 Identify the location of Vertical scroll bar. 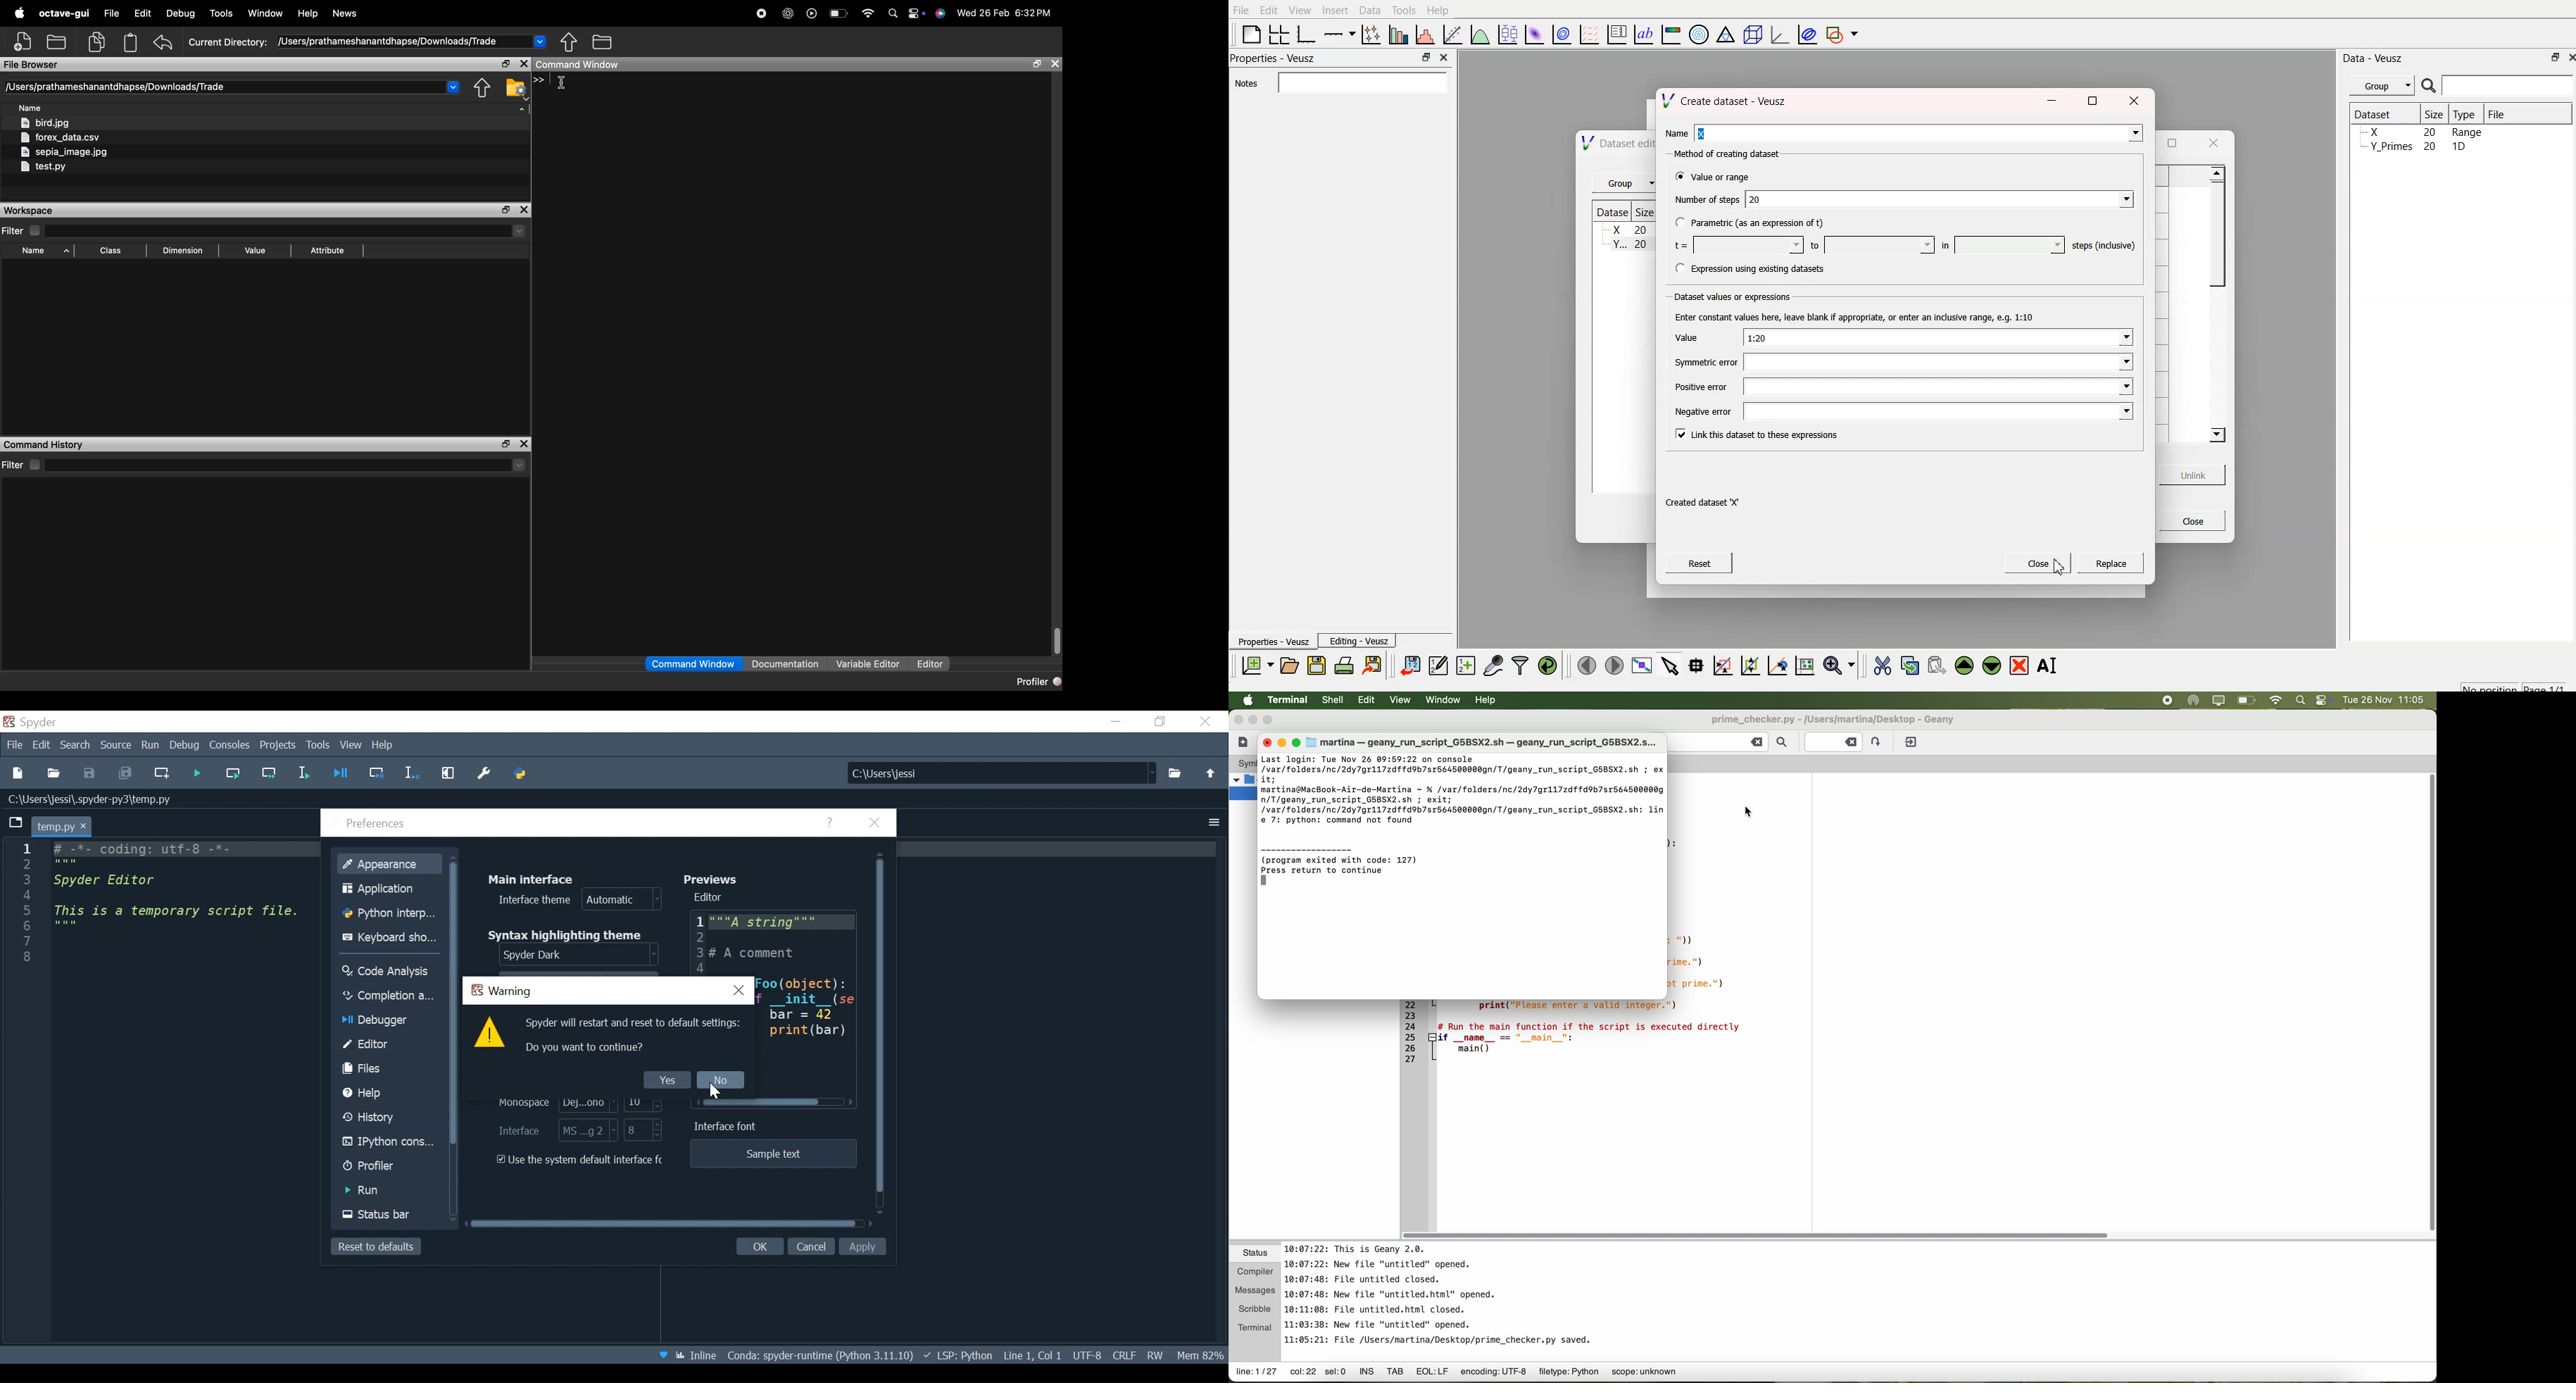
(458, 1003).